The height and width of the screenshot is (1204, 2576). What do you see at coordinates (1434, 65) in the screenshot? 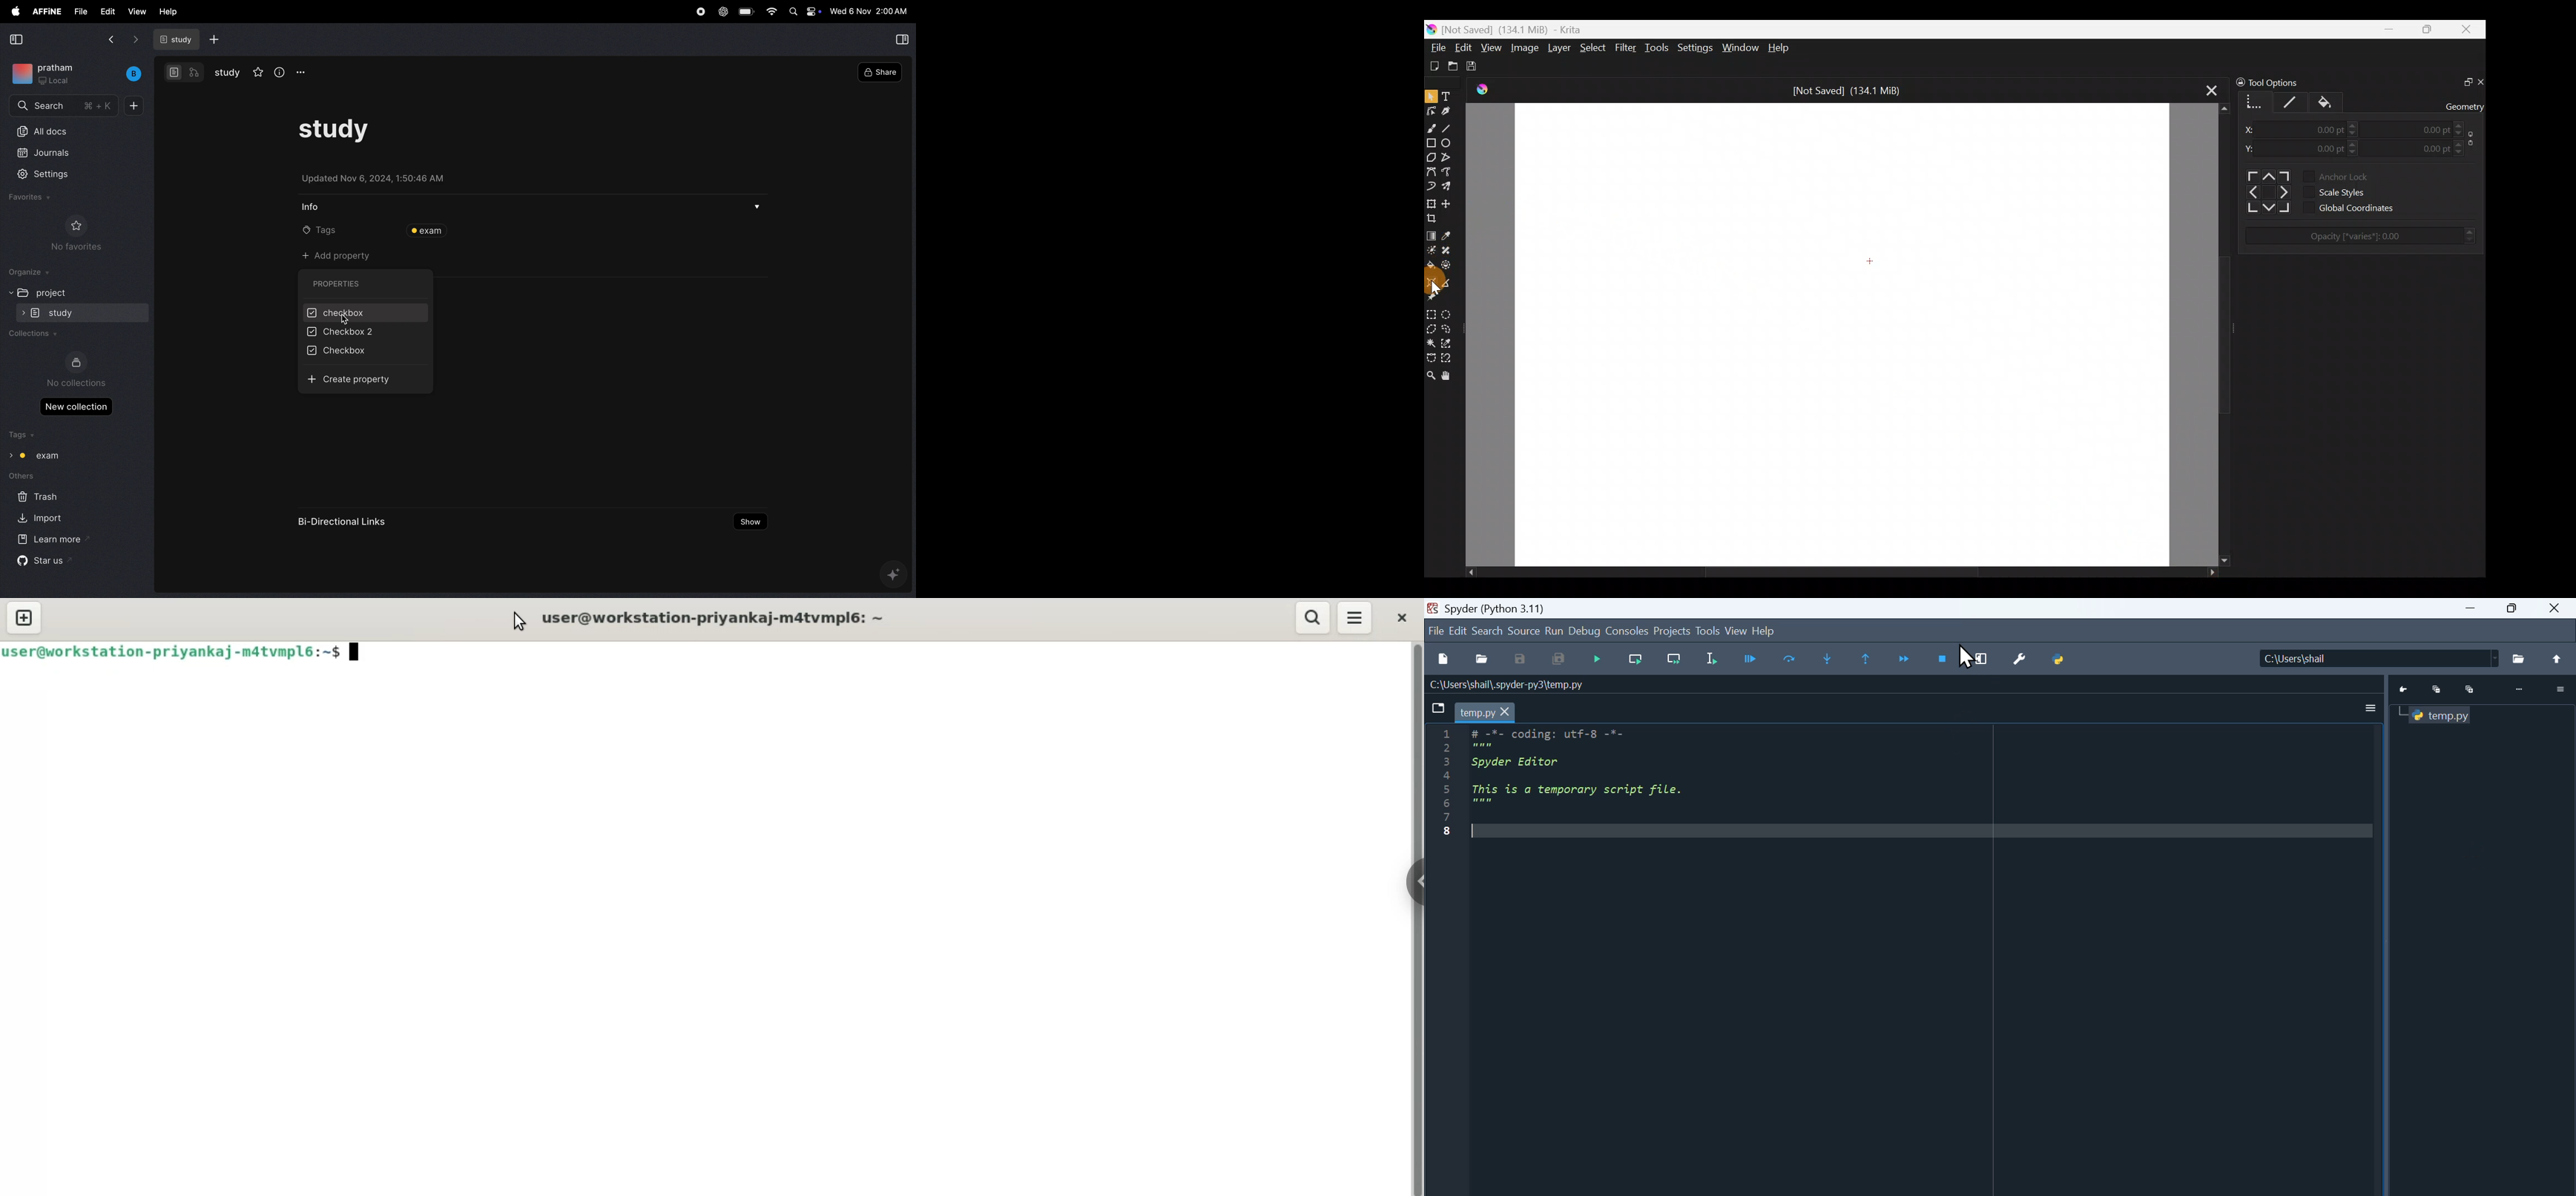
I see `Create new document` at bounding box center [1434, 65].